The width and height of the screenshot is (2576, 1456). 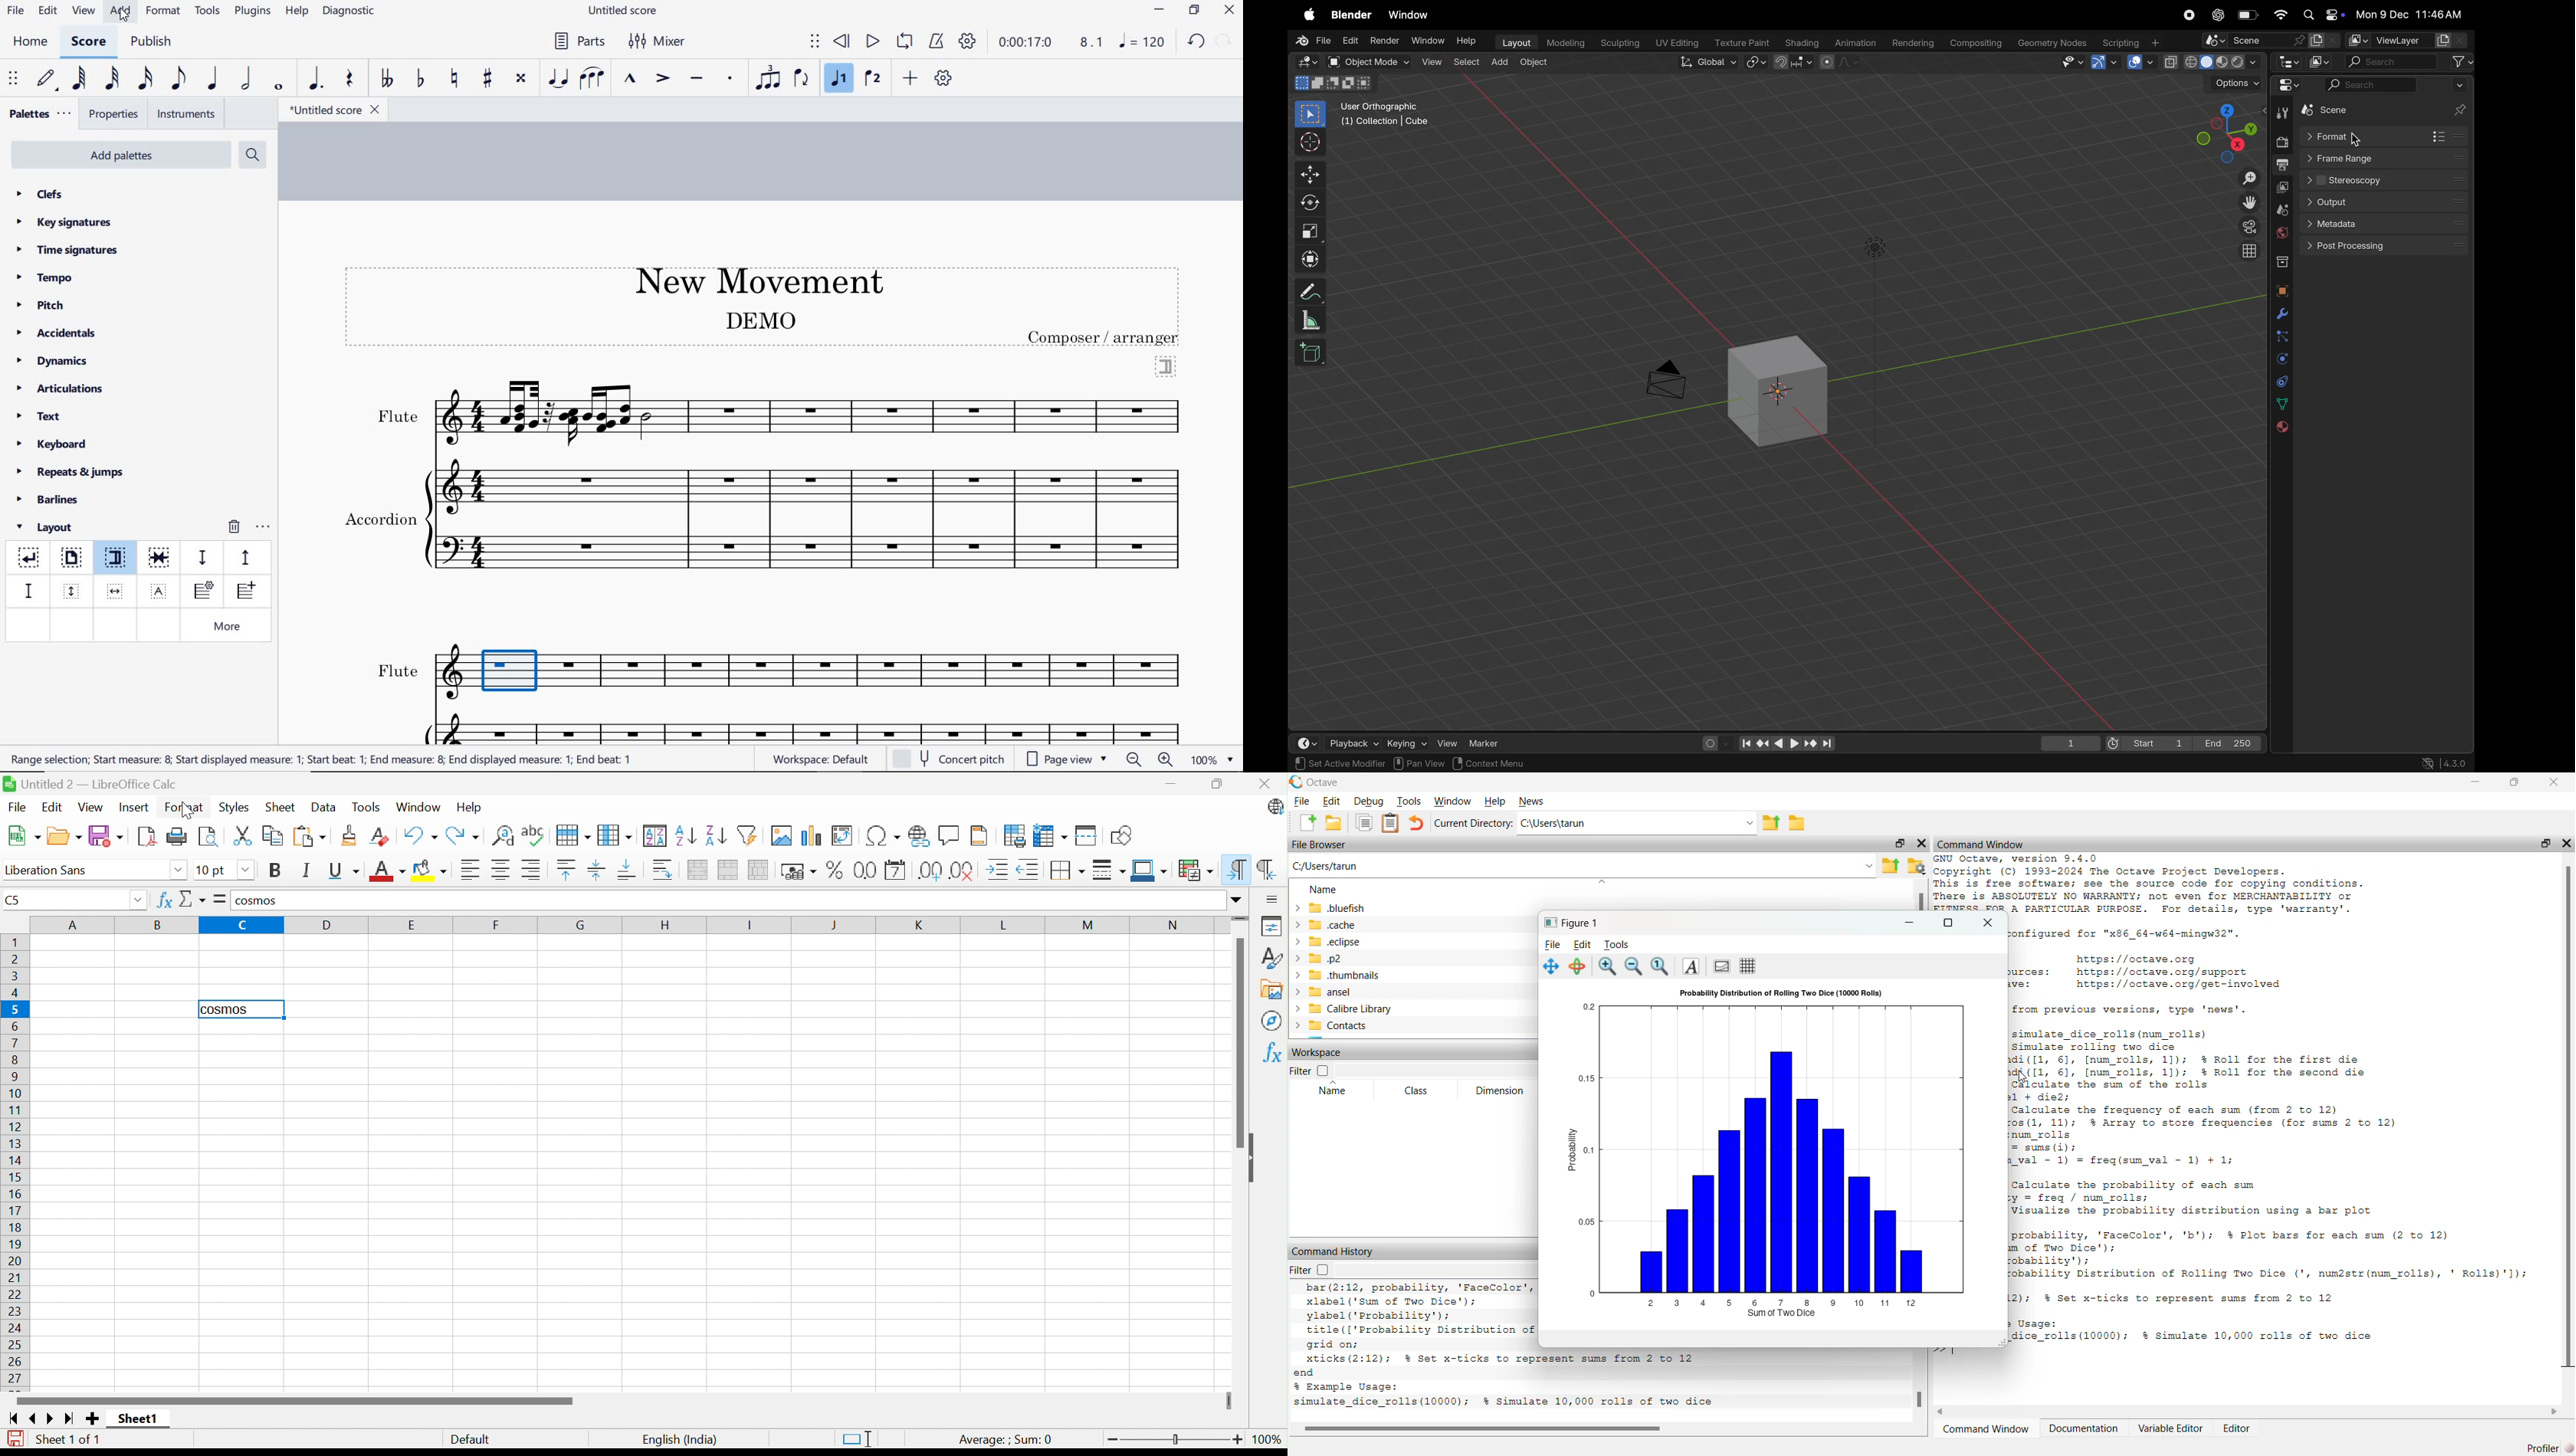 I want to click on LibreOffice update available, so click(x=1276, y=808).